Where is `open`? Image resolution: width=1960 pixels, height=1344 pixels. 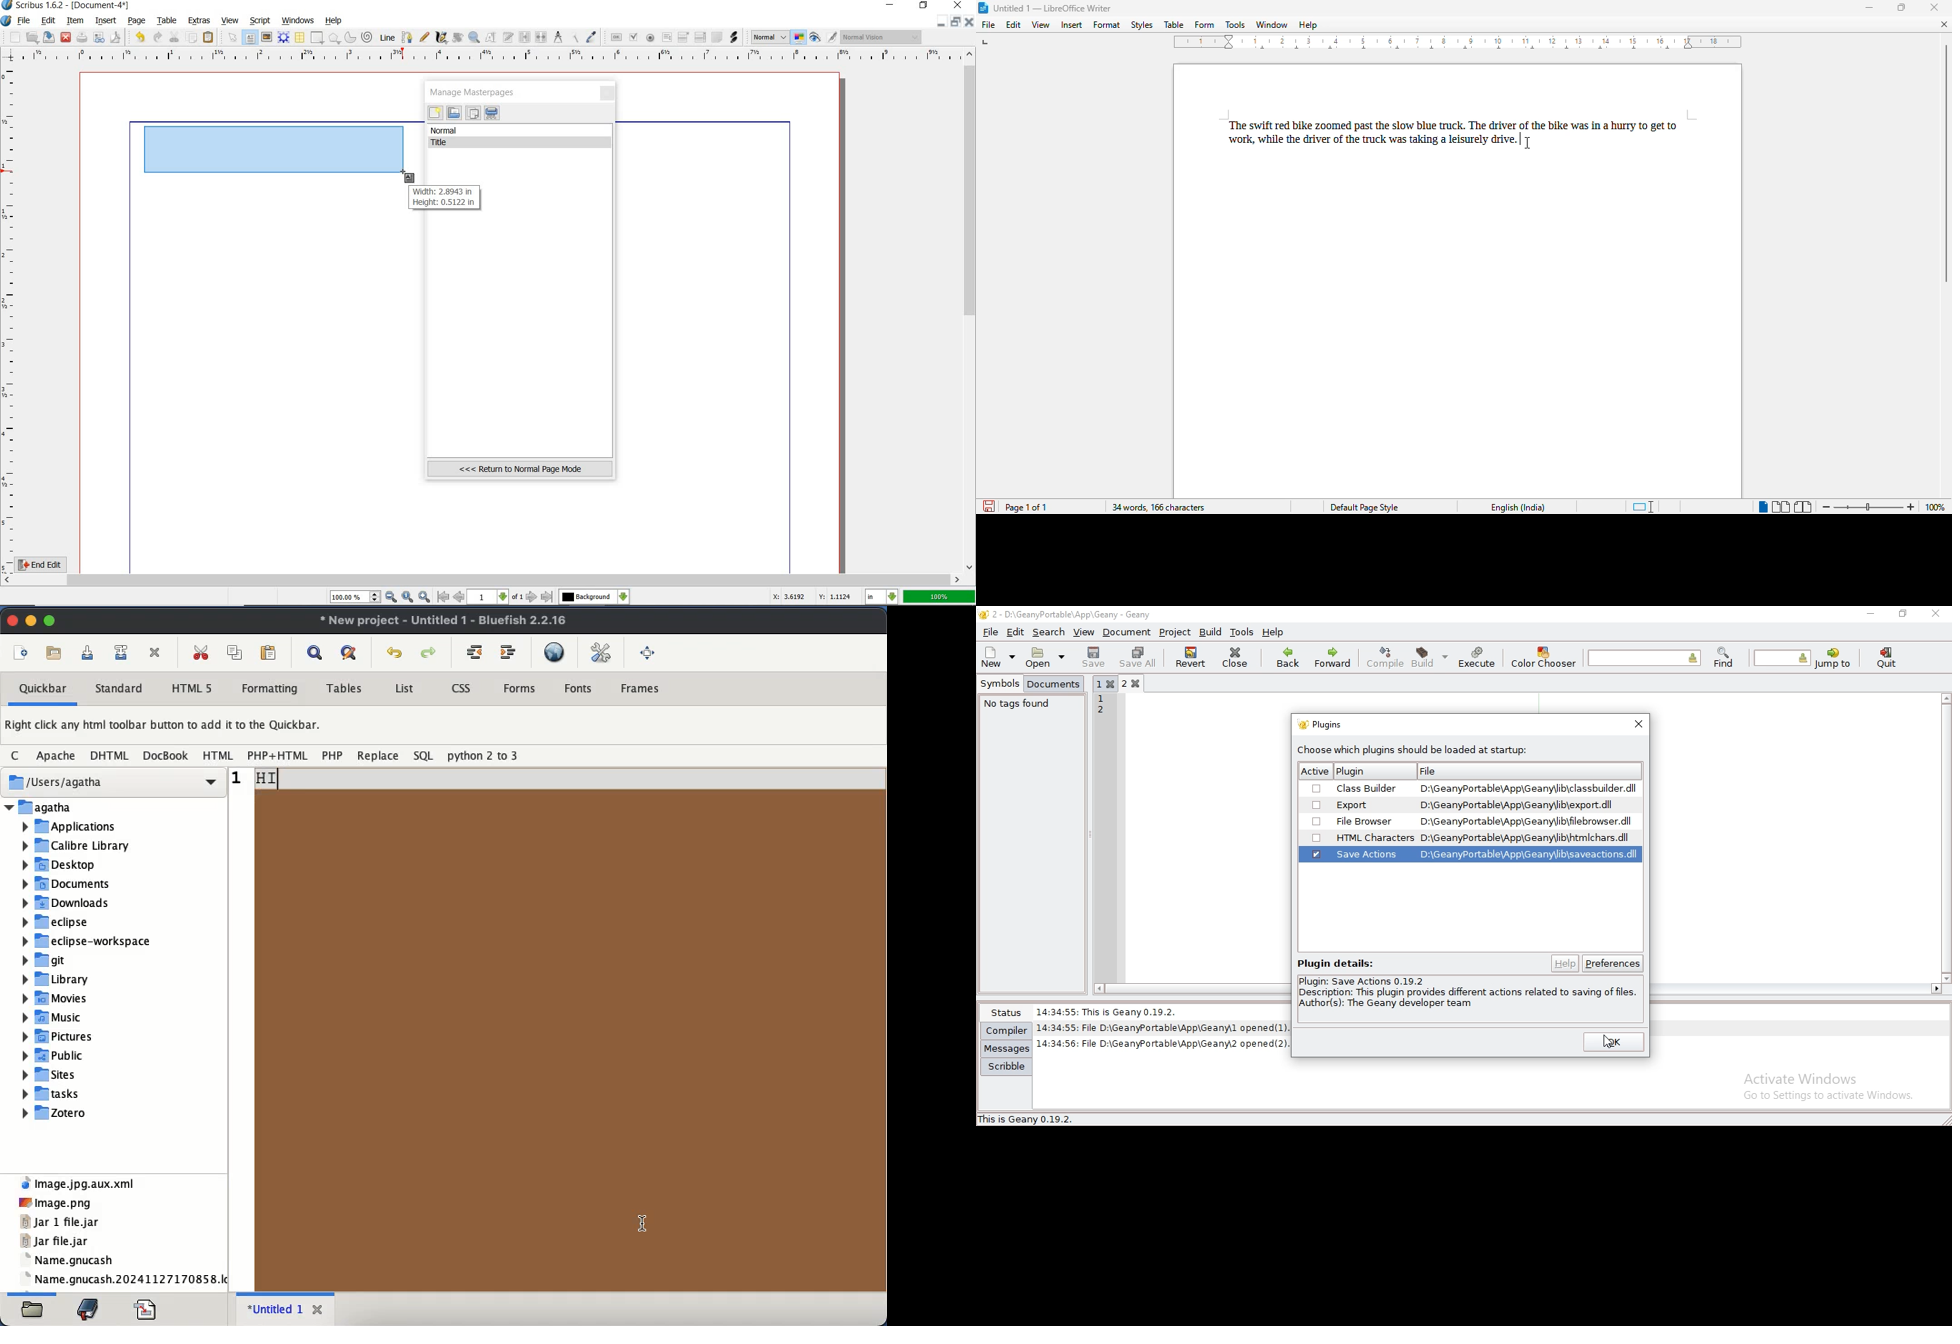 open is located at coordinates (33, 37).